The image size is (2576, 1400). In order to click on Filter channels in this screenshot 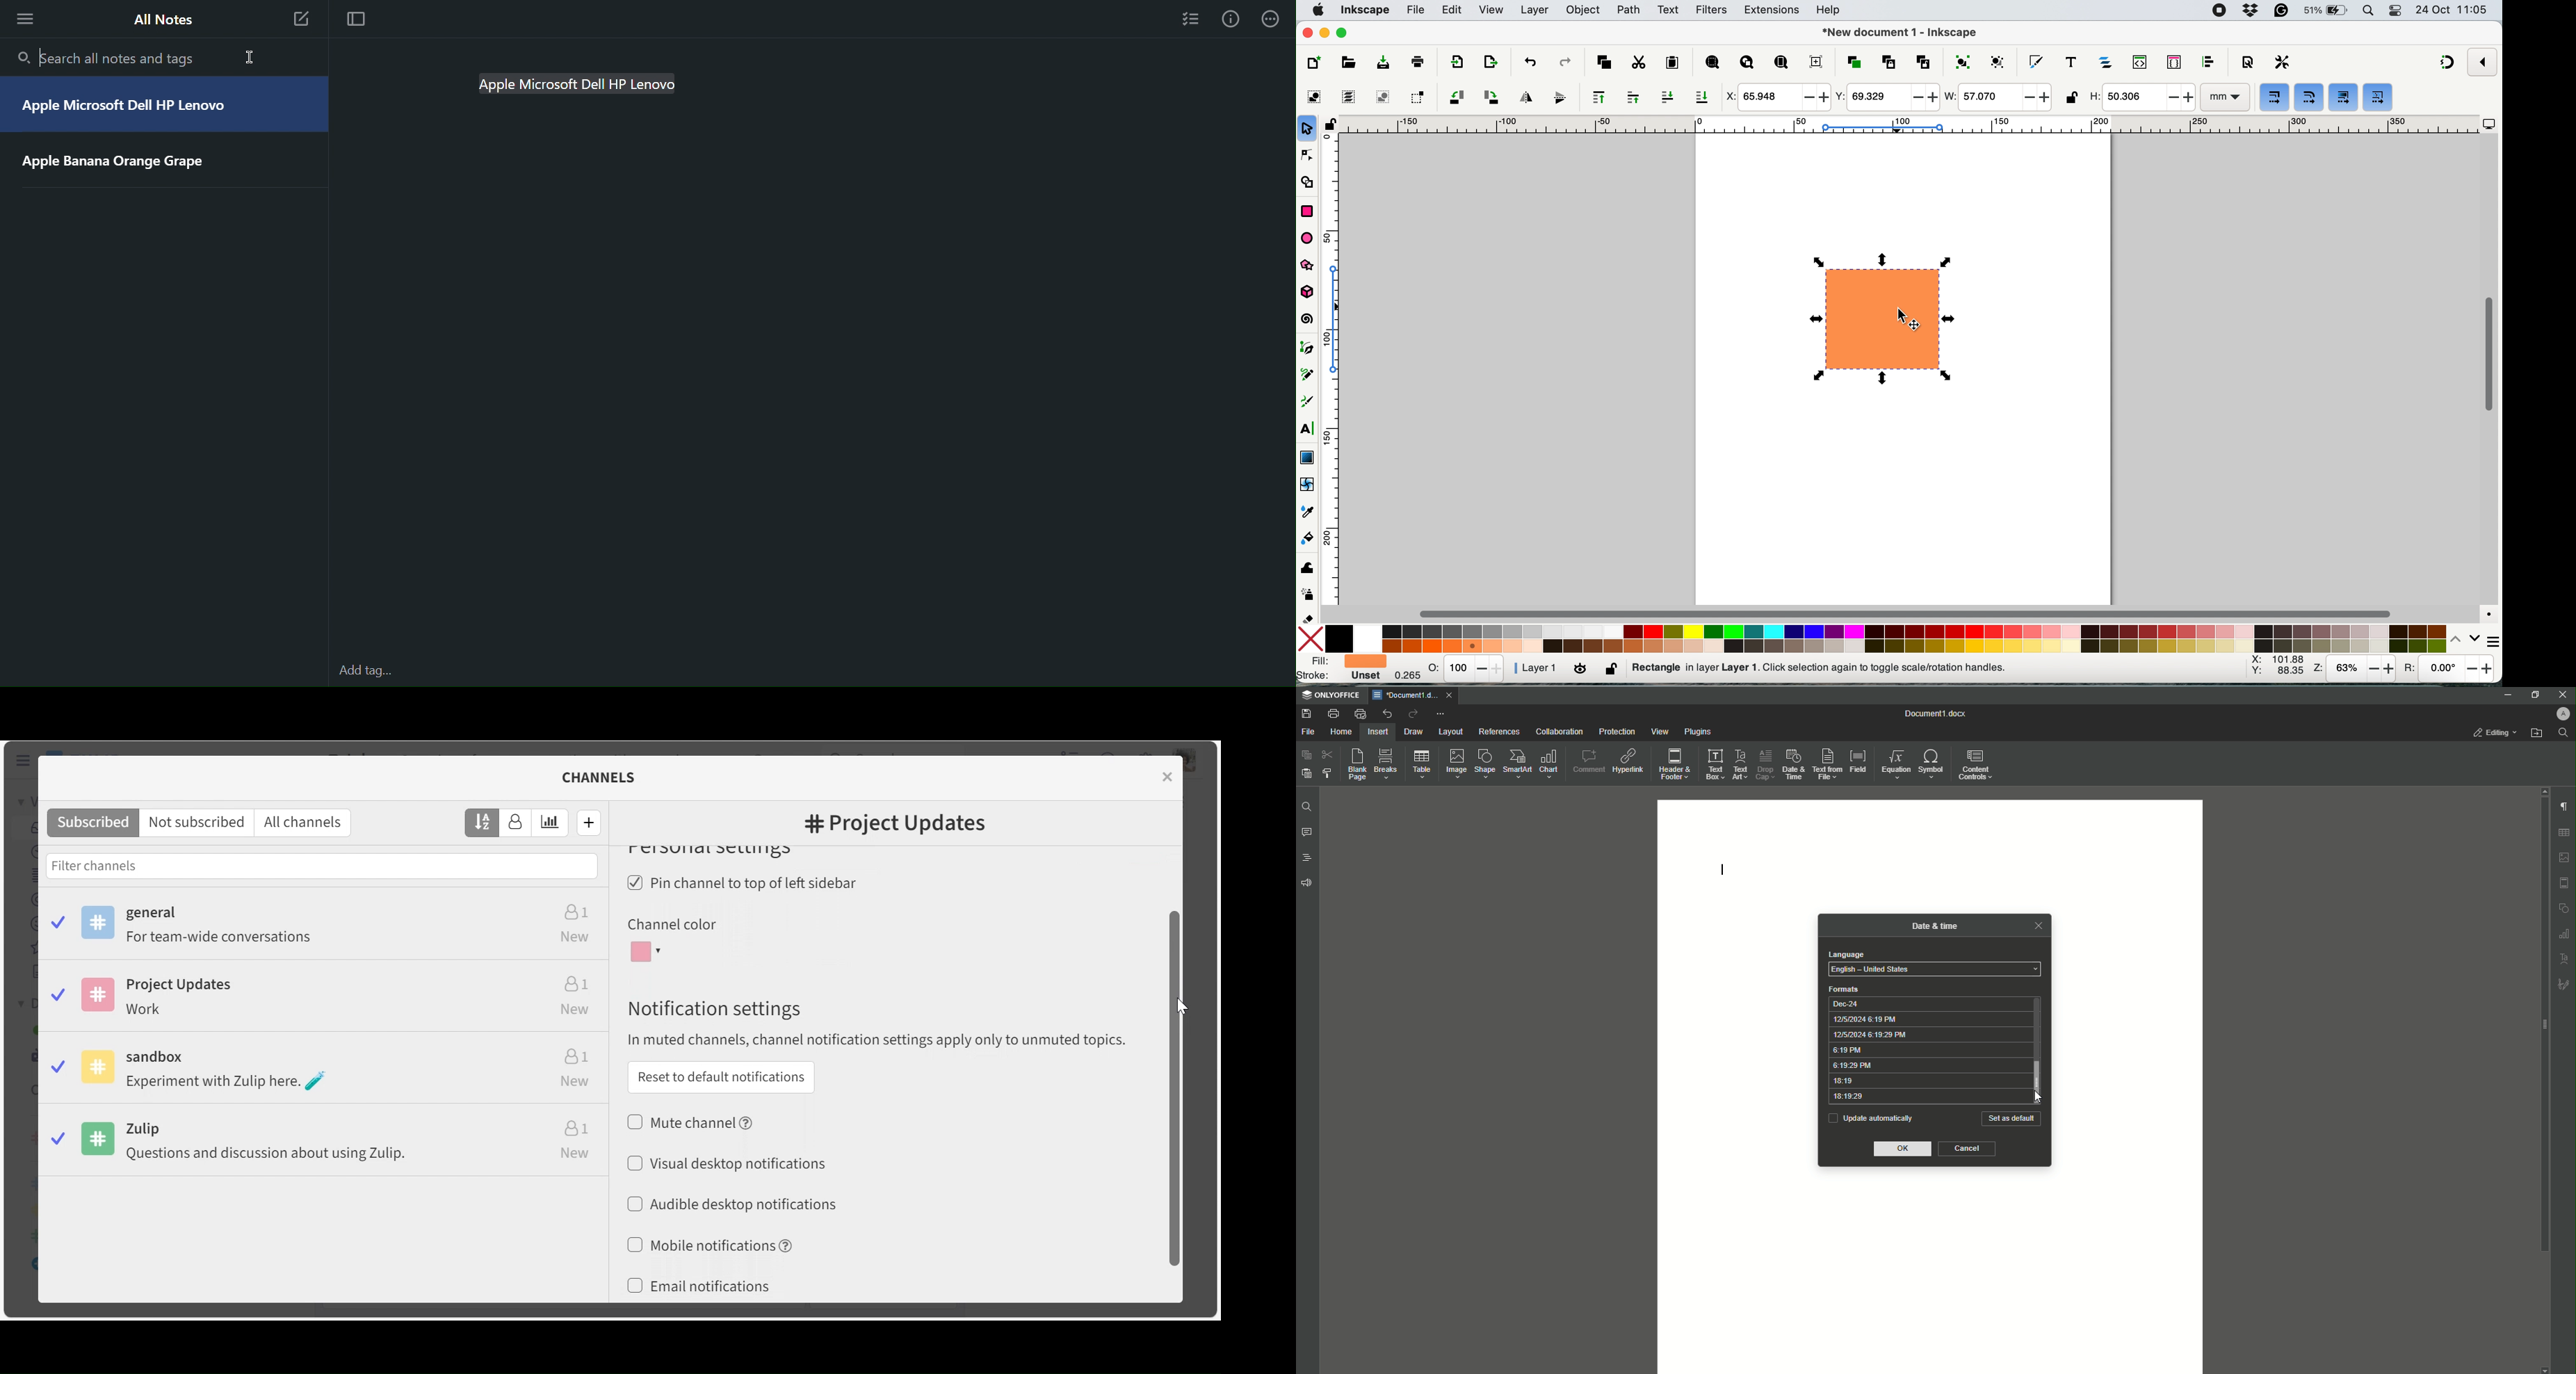, I will do `click(322, 865)`.